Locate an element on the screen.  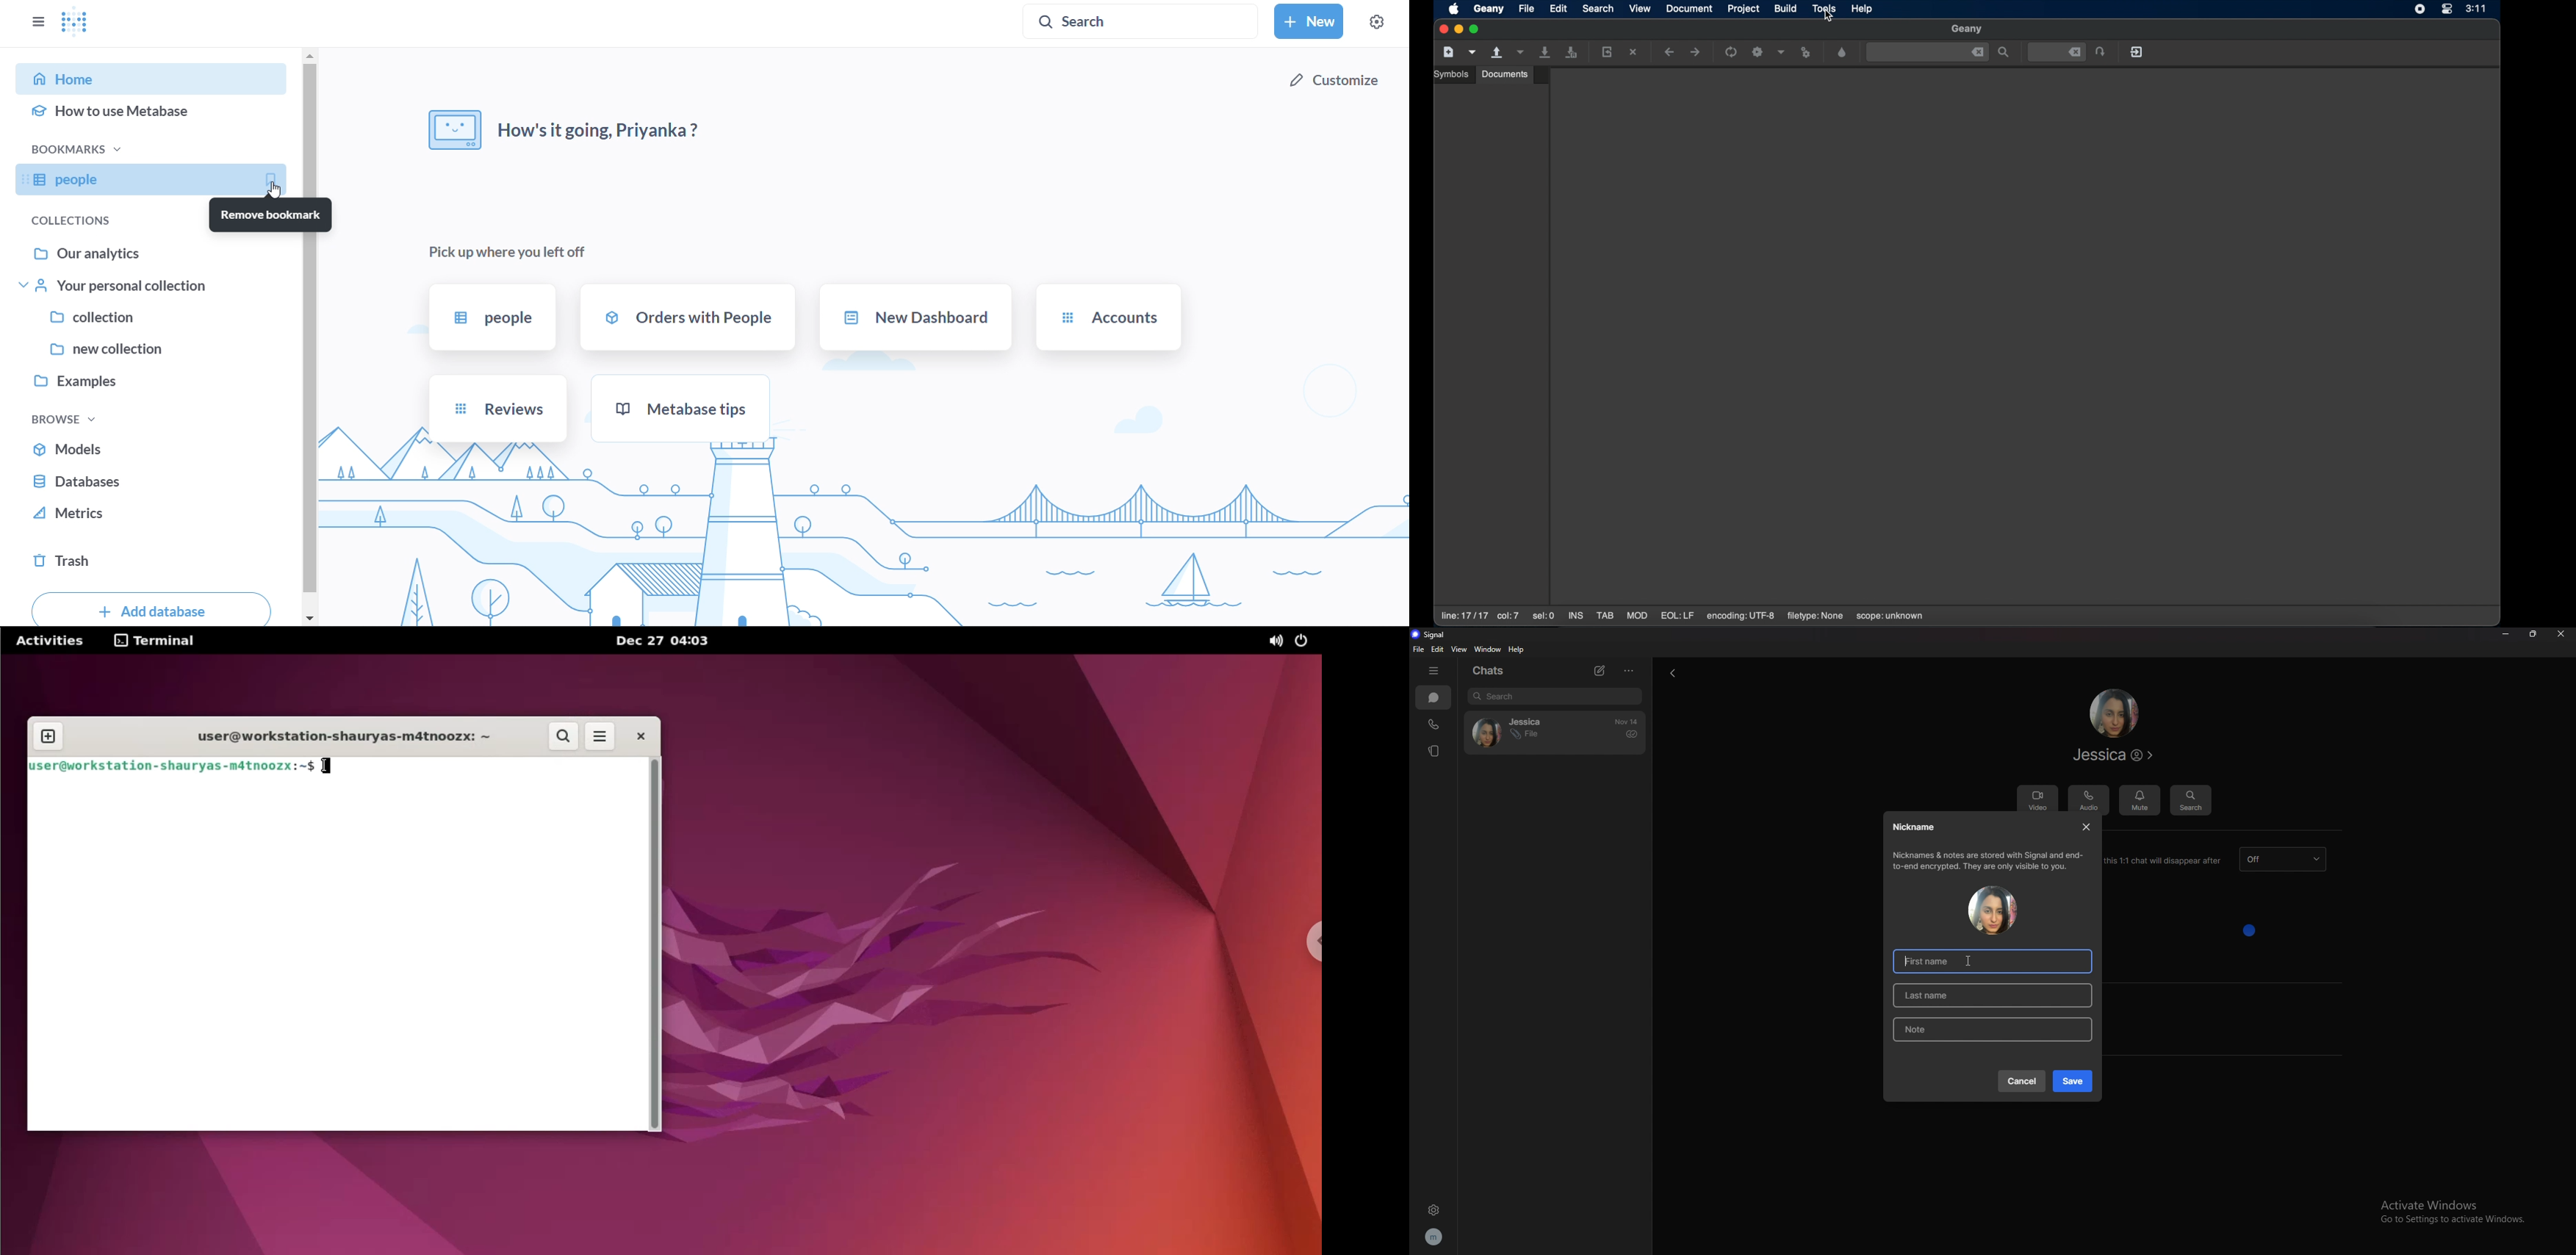
settings is located at coordinates (1435, 1208).